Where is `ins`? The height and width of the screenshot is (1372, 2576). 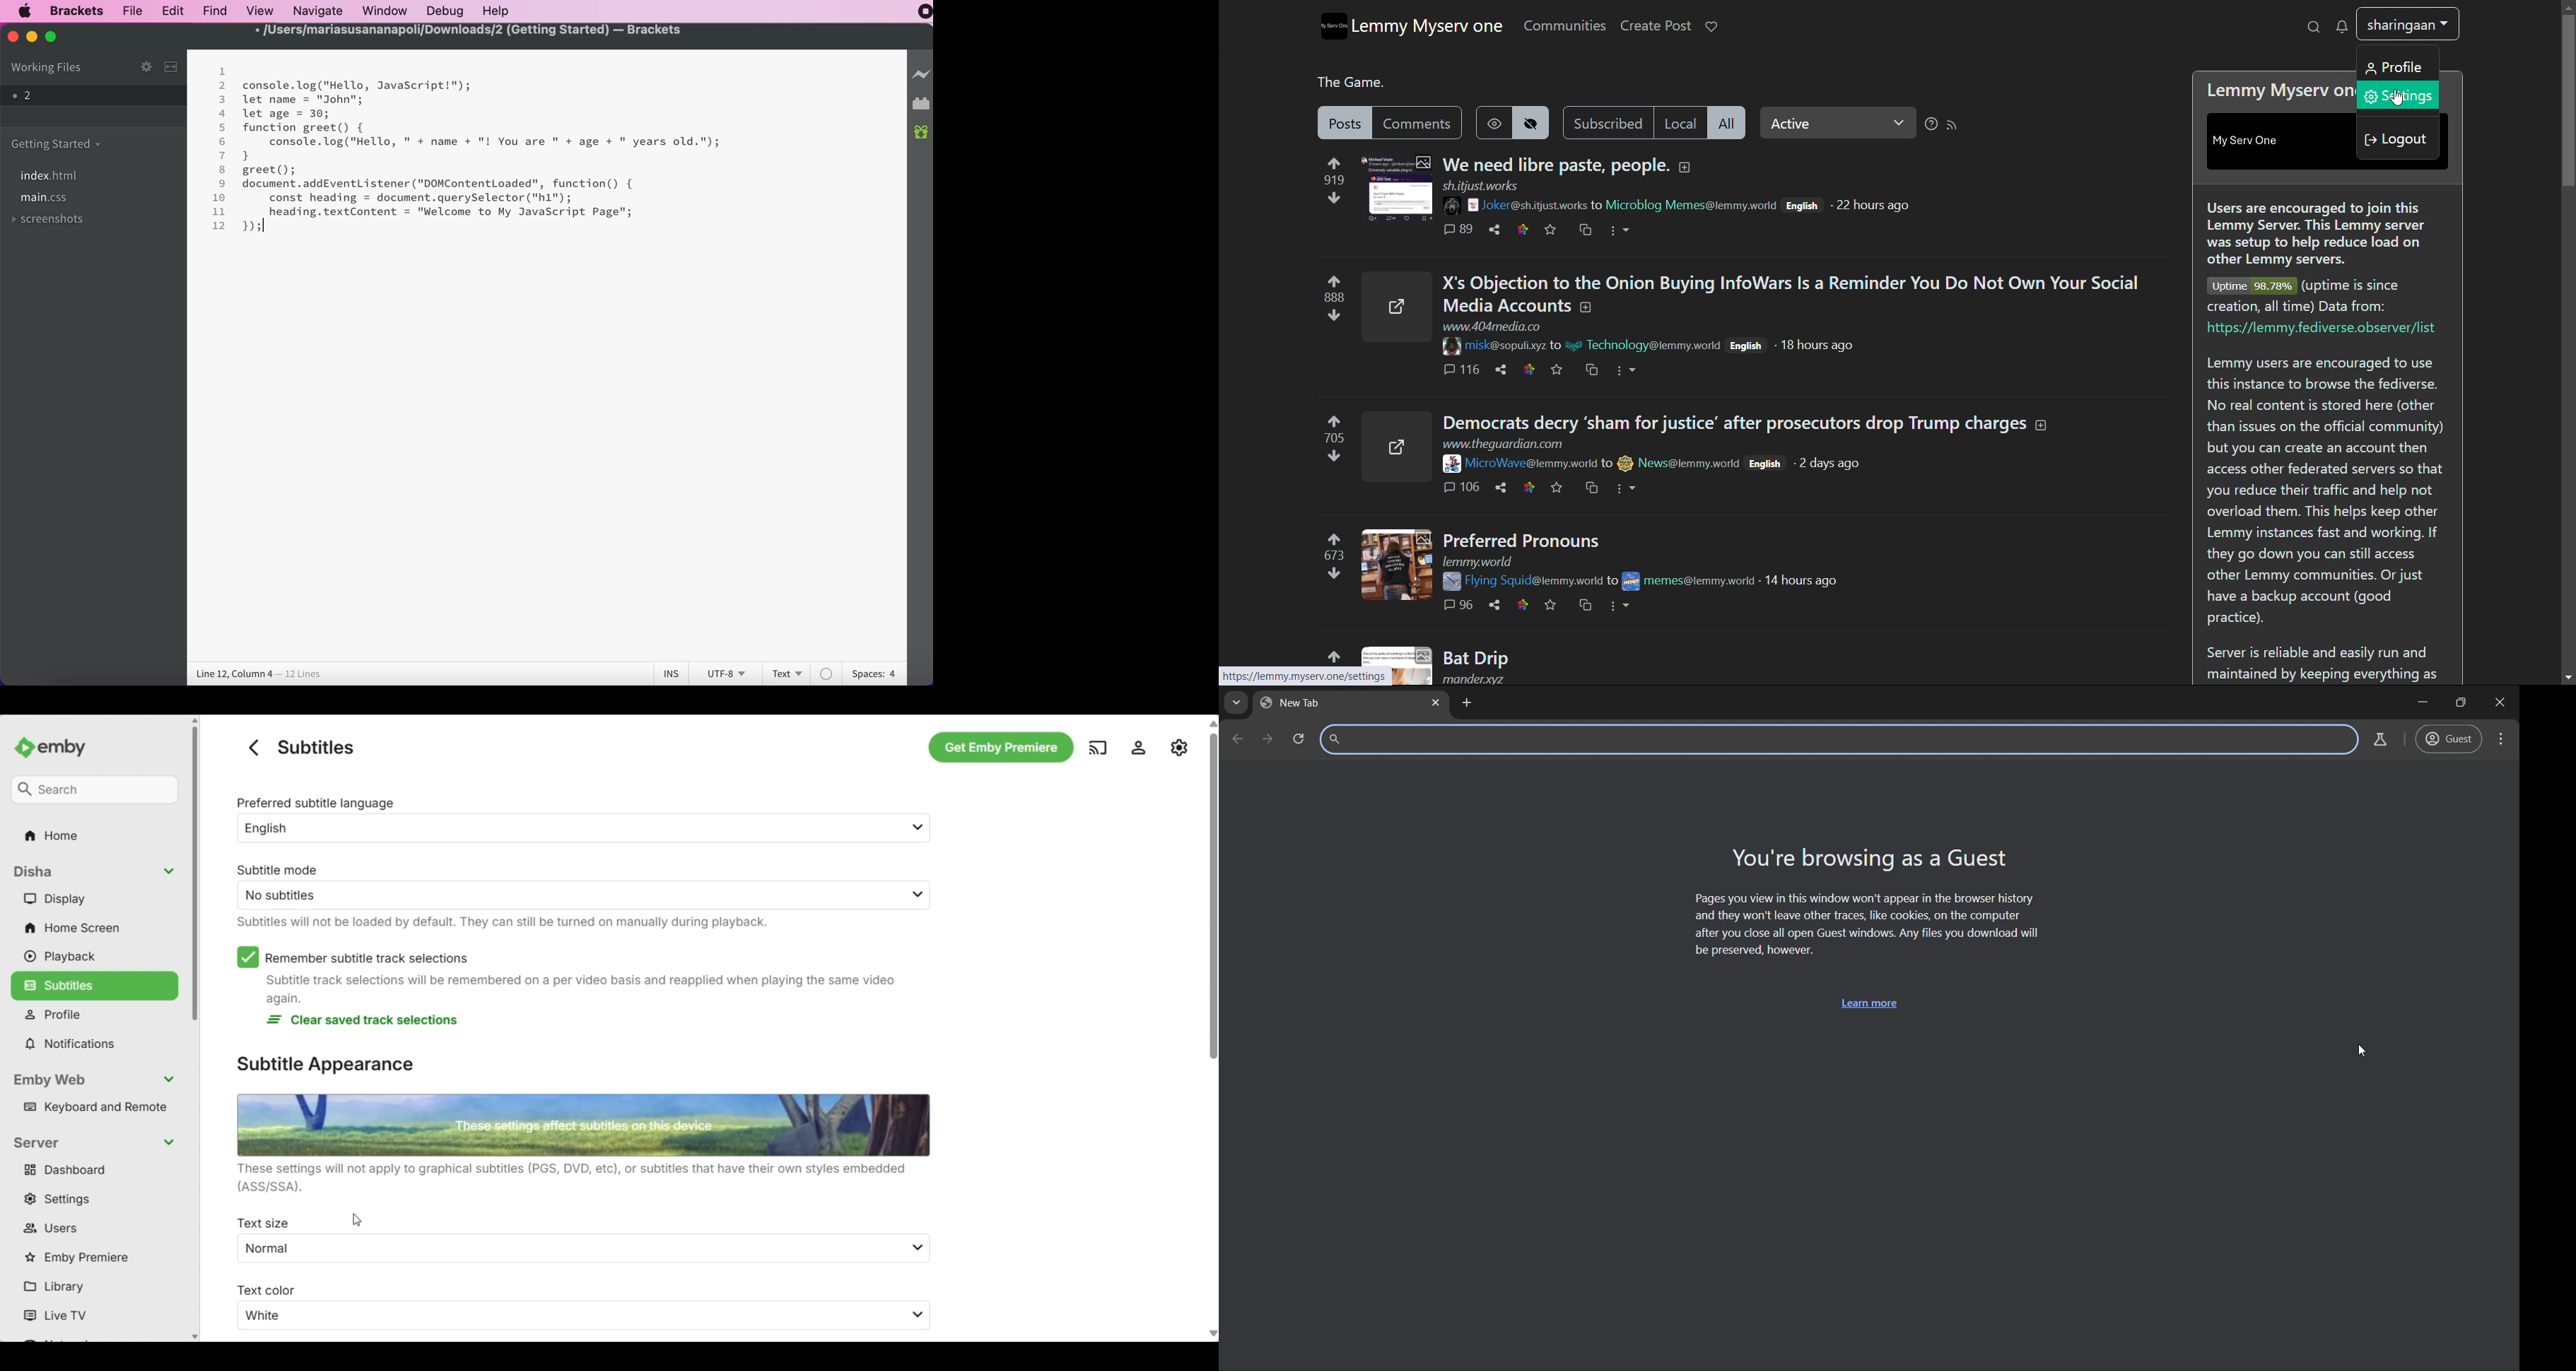
ins is located at coordinates (669, 671).